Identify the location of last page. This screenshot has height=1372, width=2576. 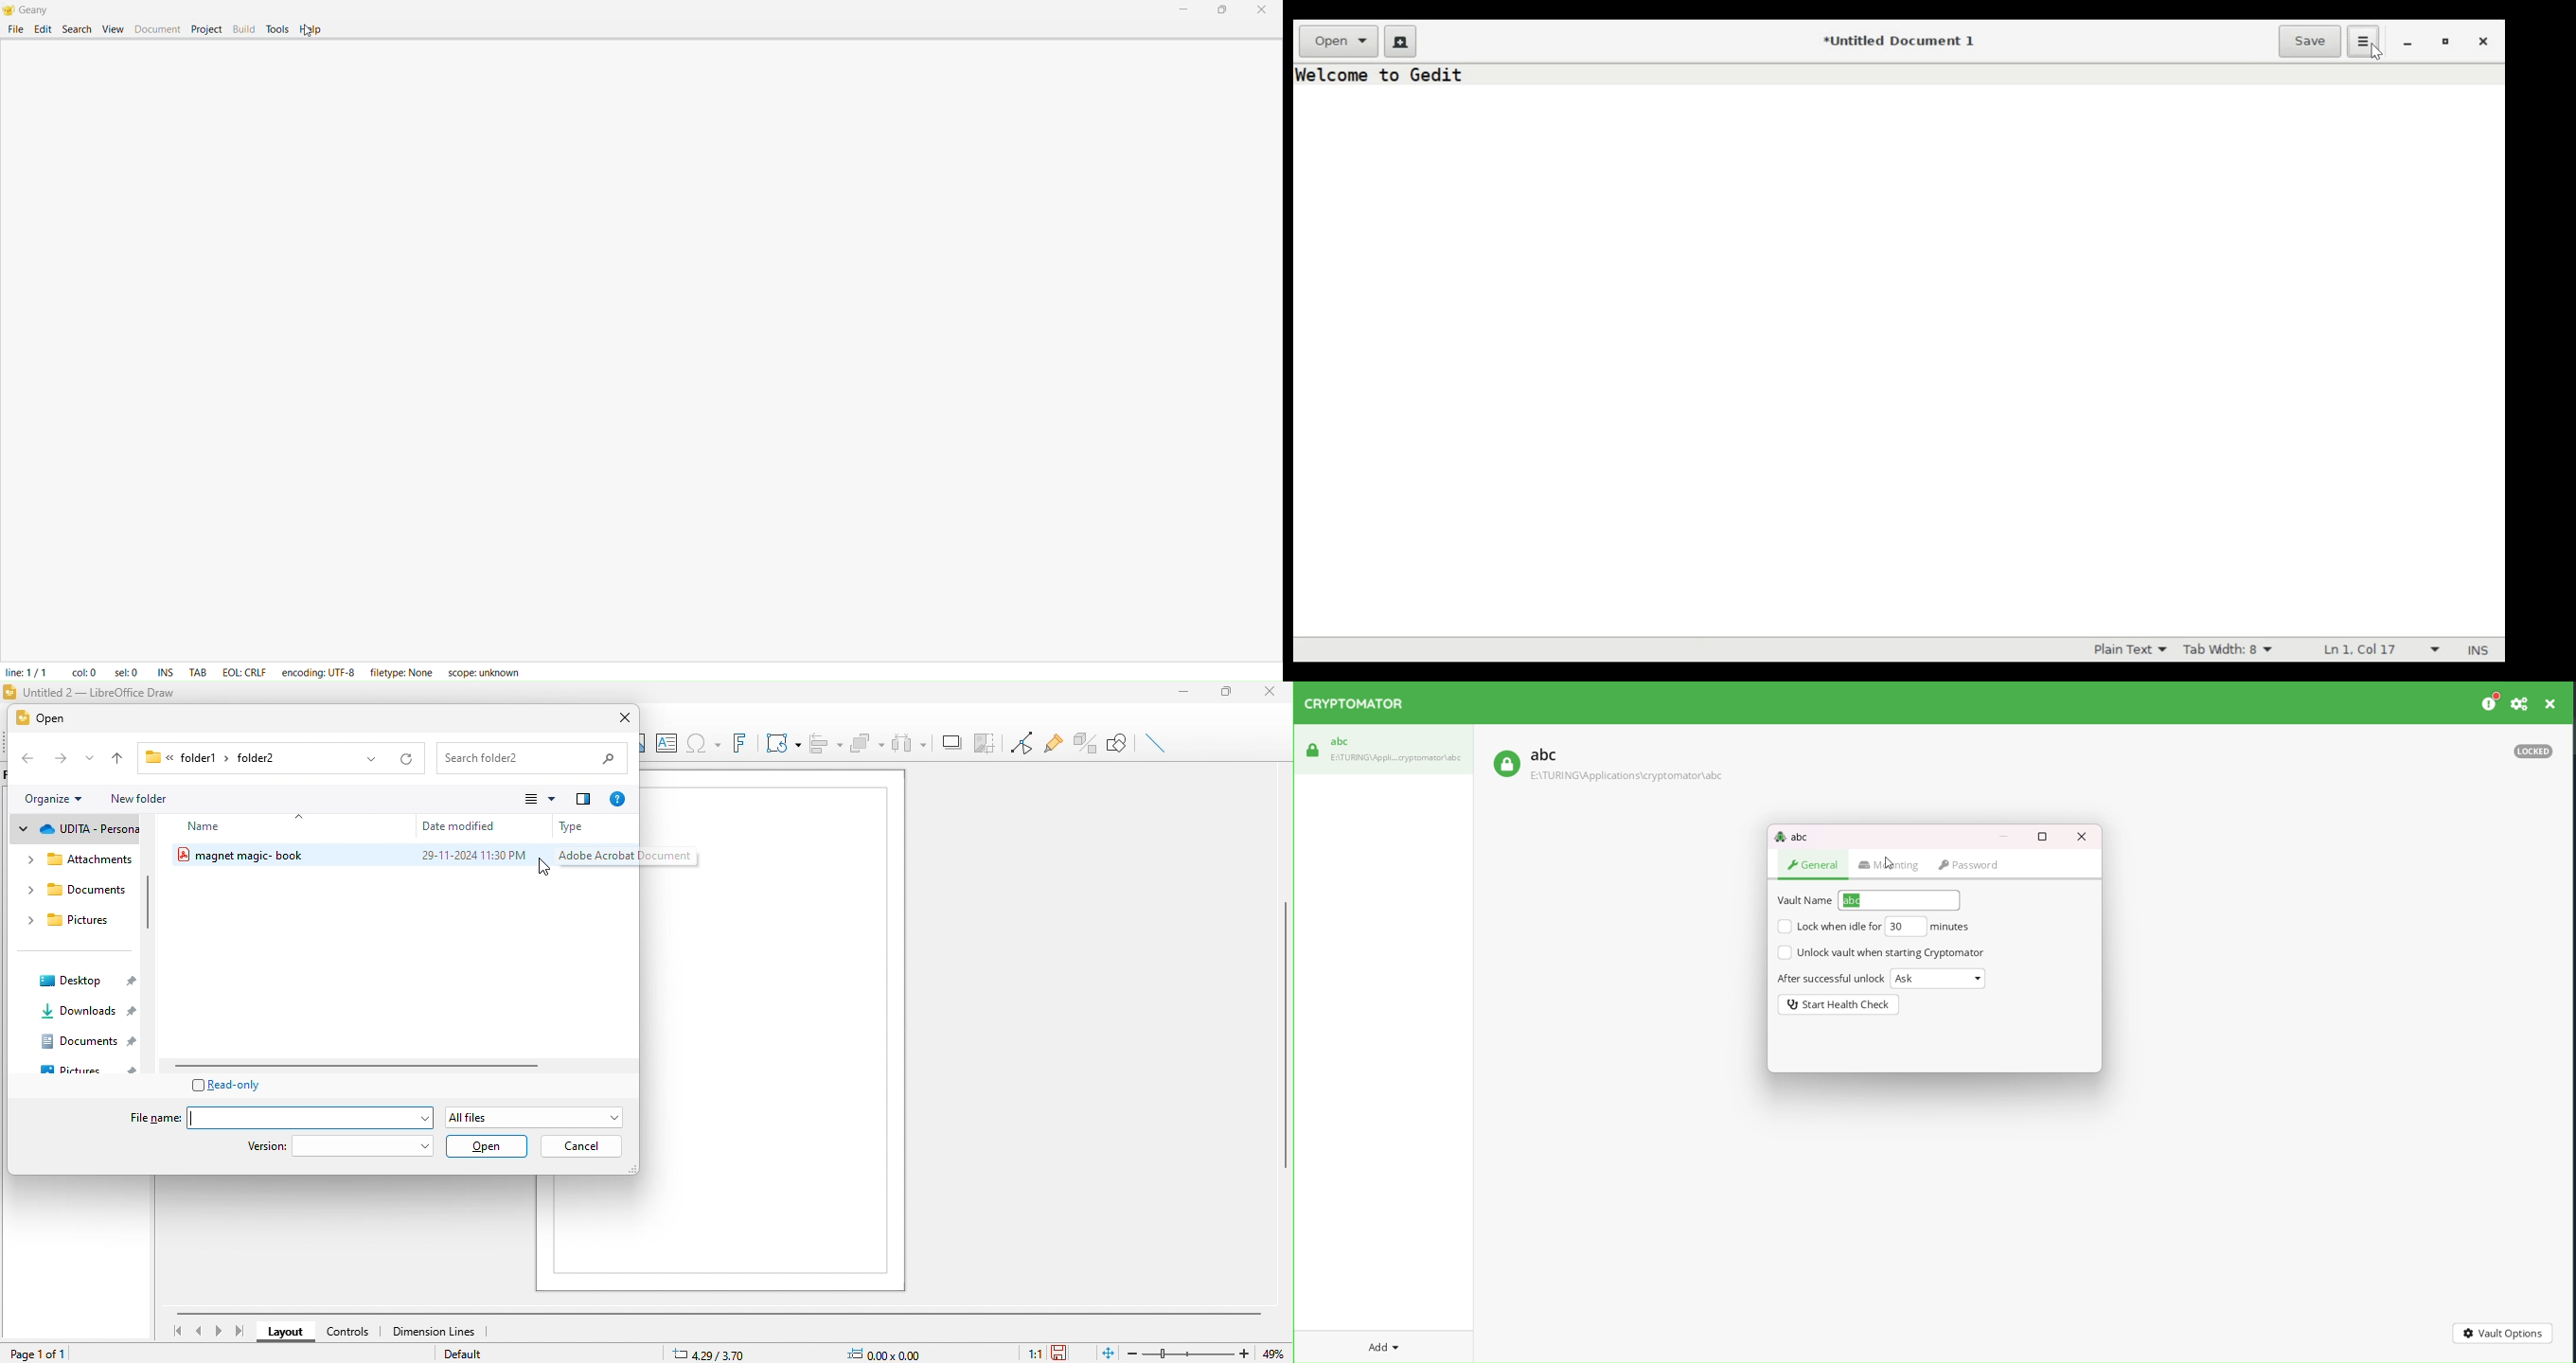
(240, 1334).